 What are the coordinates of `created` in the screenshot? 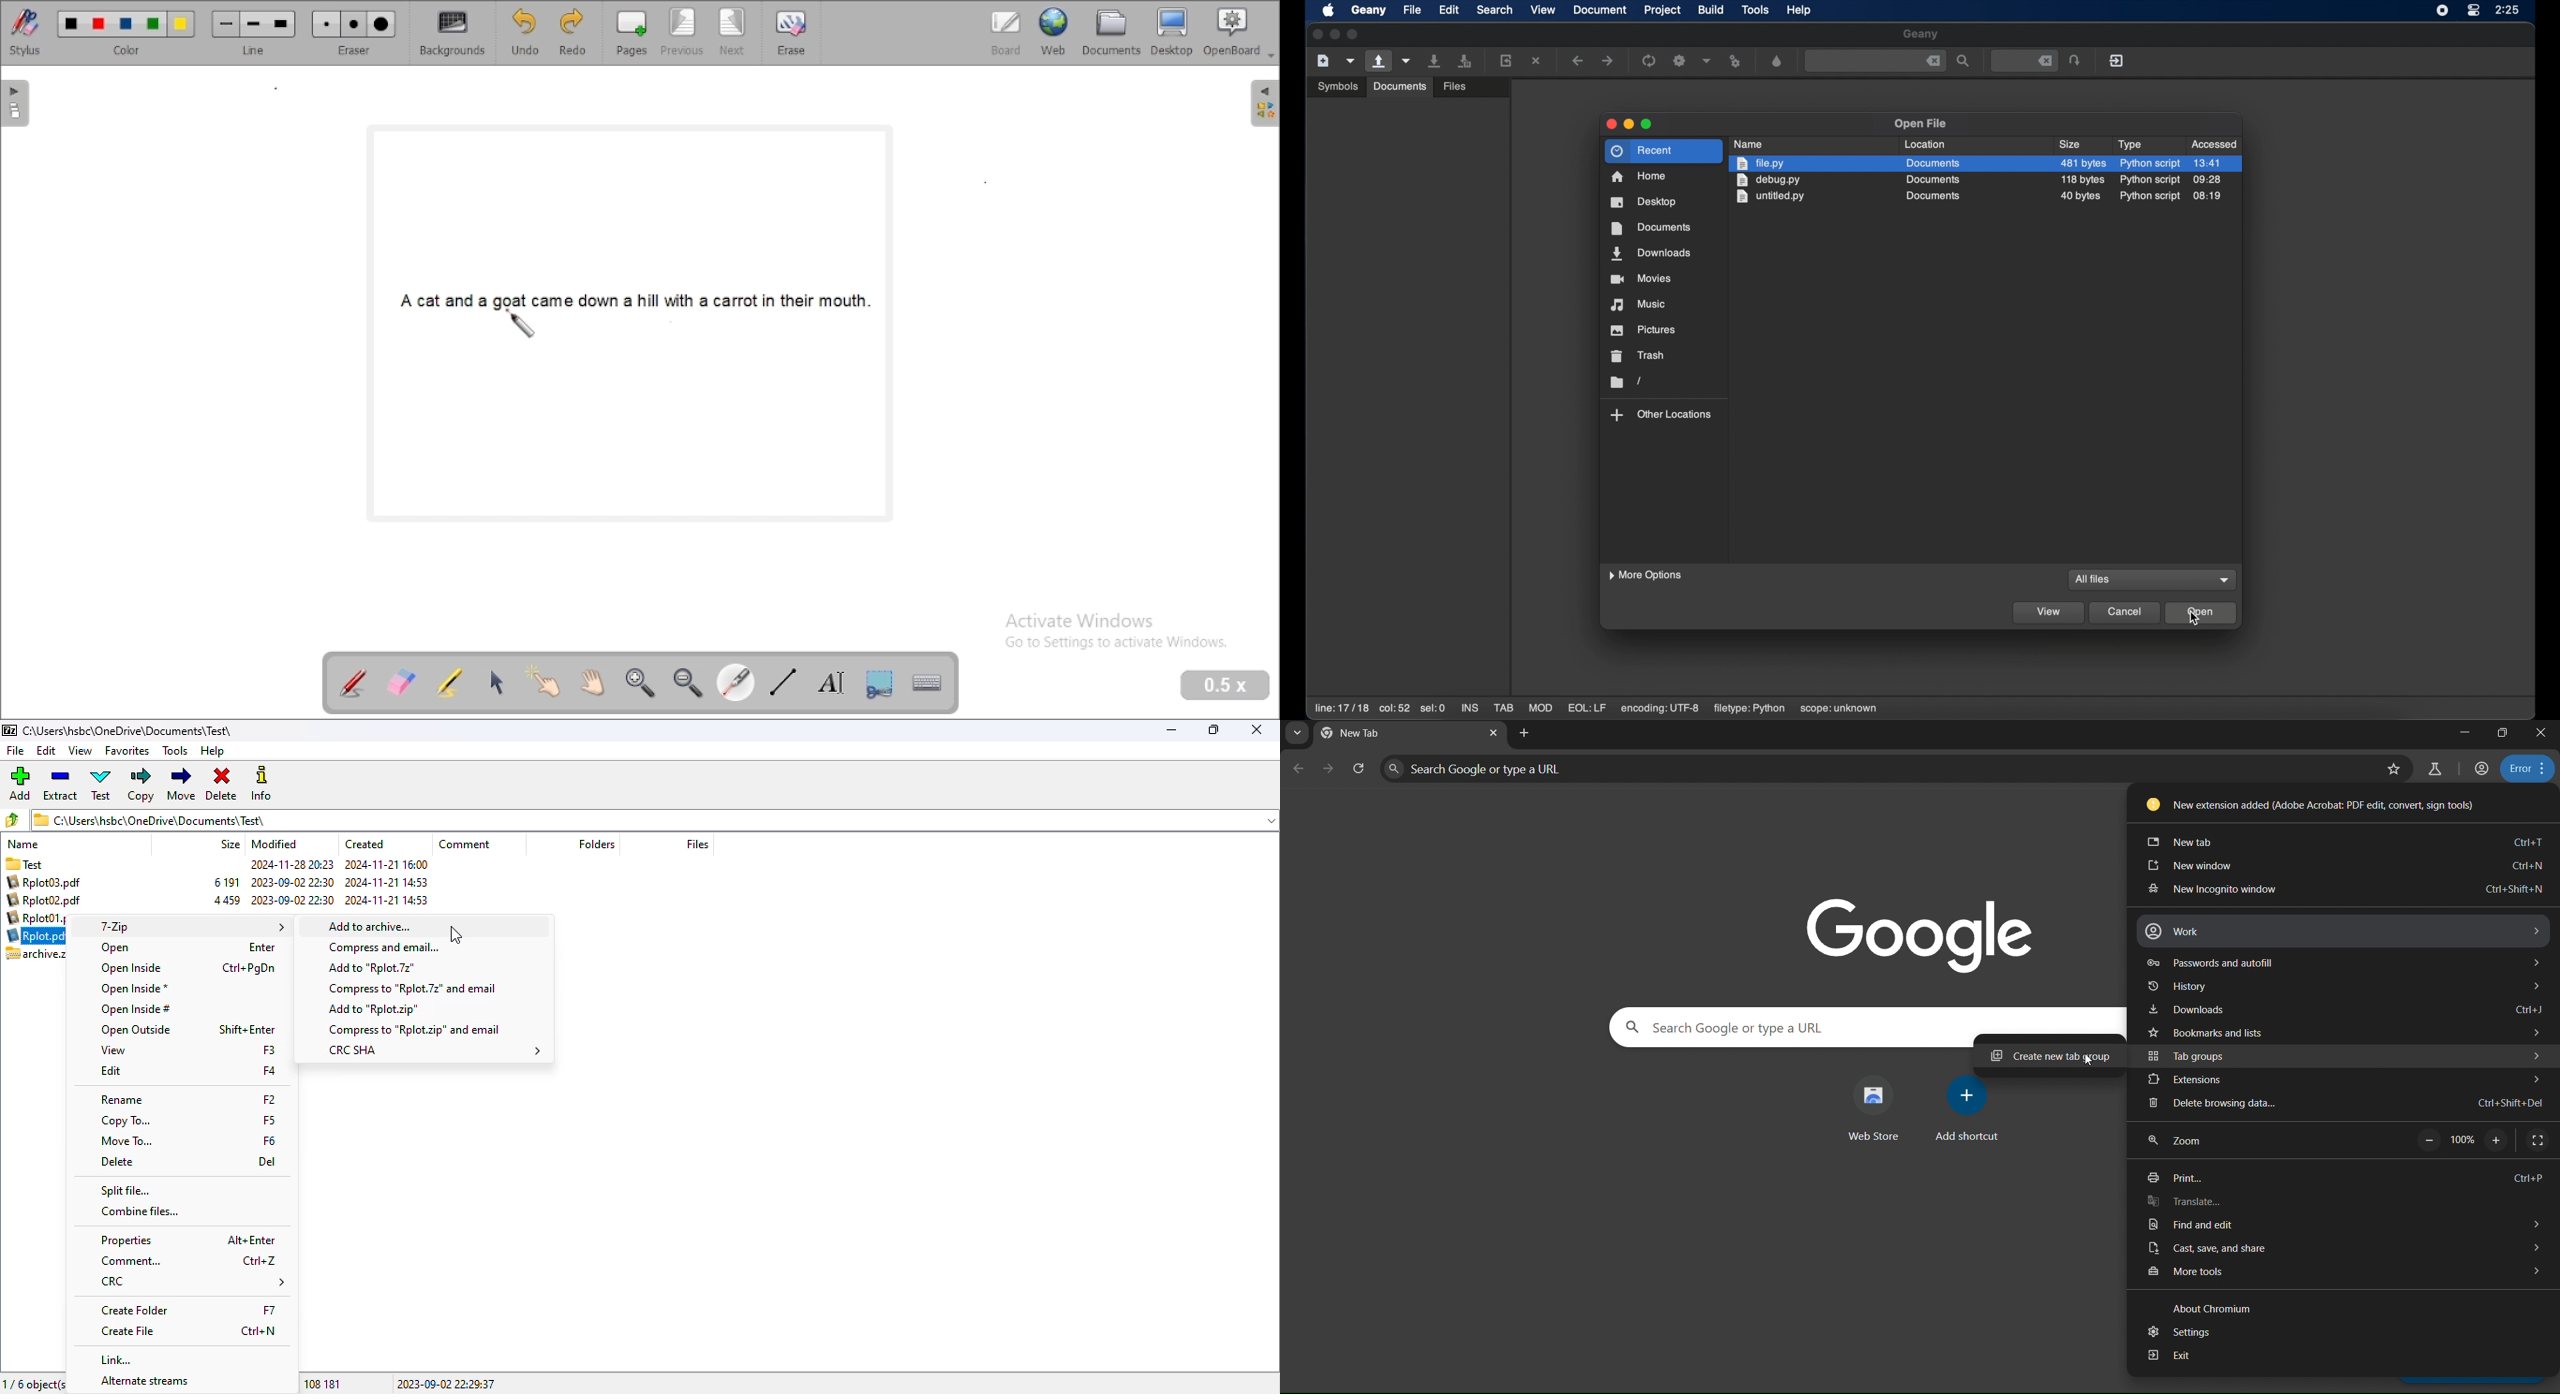 It's located at (366, 844).